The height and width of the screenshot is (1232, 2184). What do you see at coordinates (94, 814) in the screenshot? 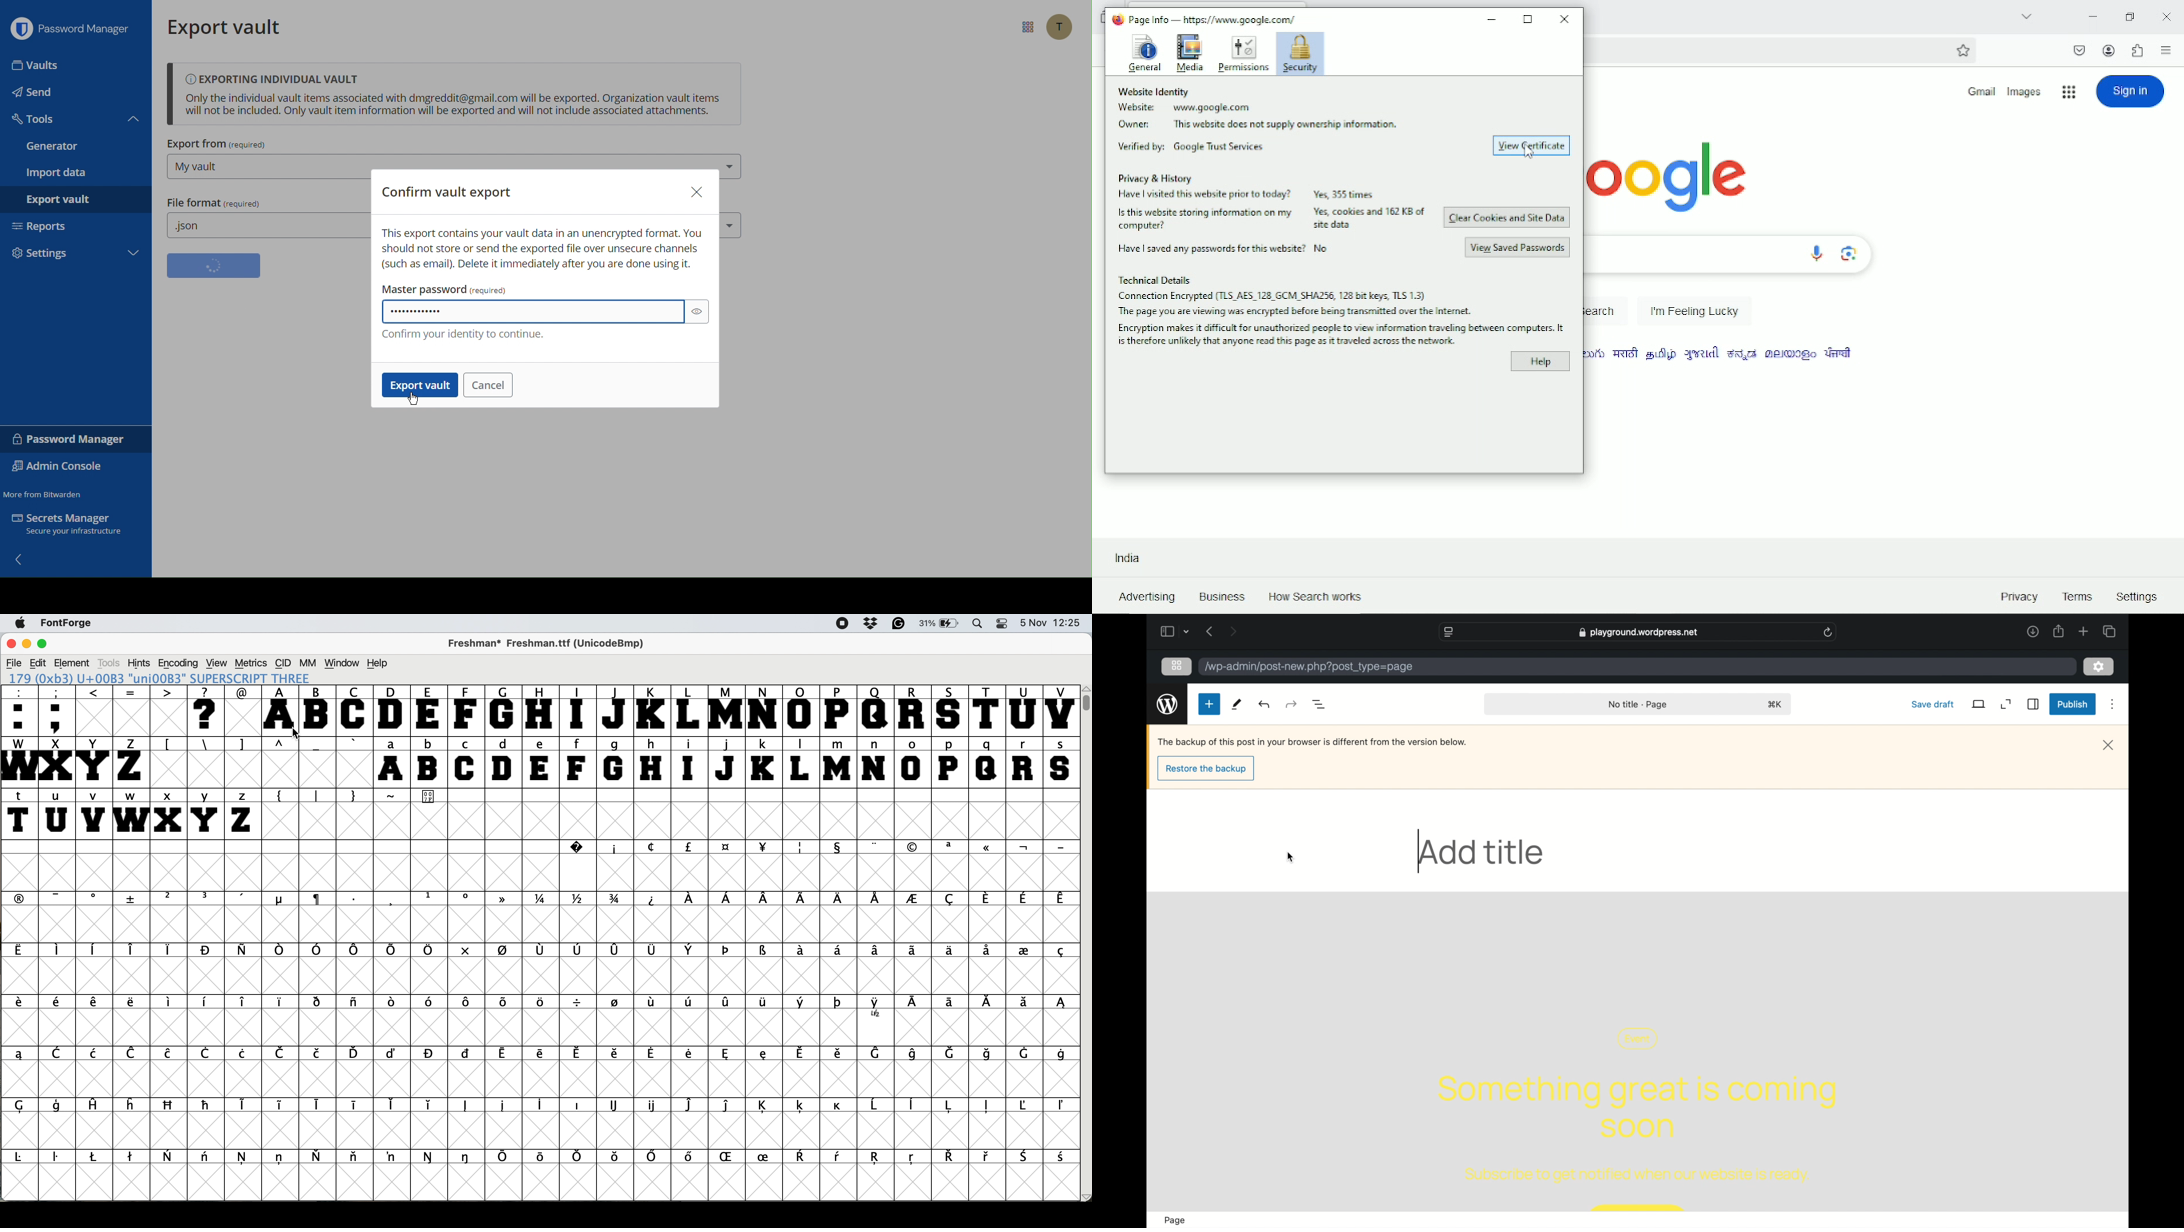
I see `v` at bounding box center [94, 814].